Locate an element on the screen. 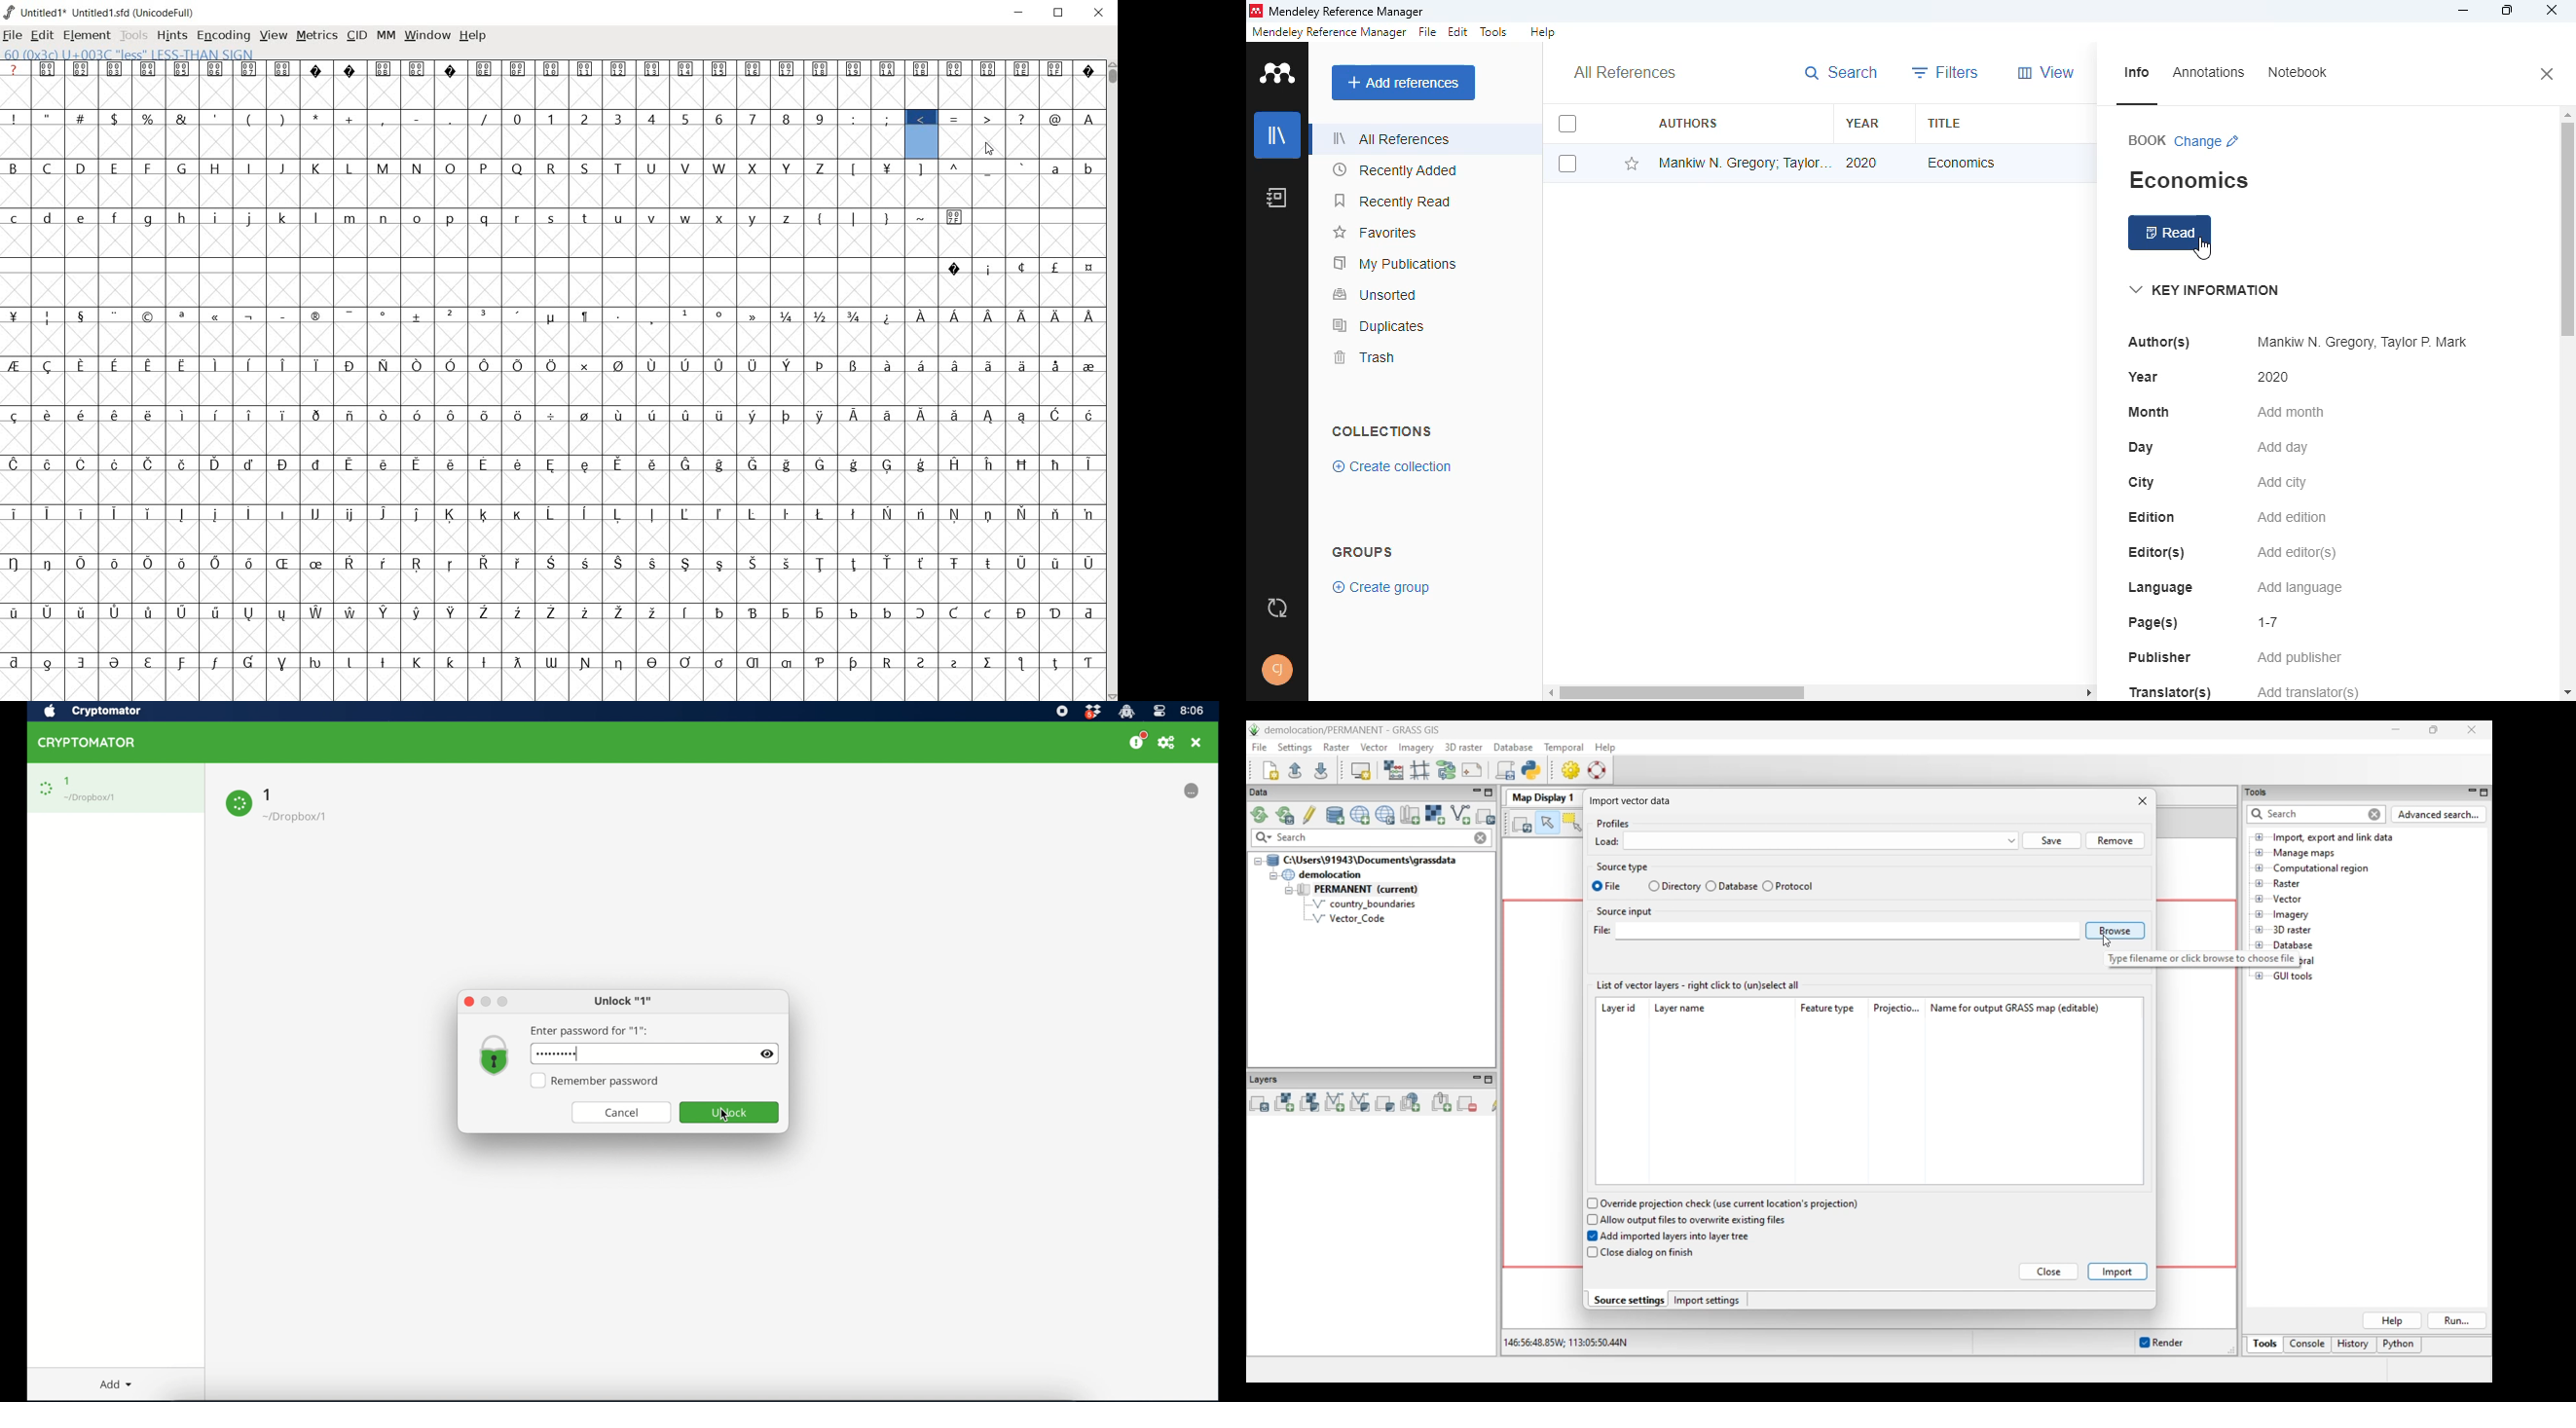 The height and width of the screenshot is (1428, 2576). filters is located at coordinates (1945, 72).